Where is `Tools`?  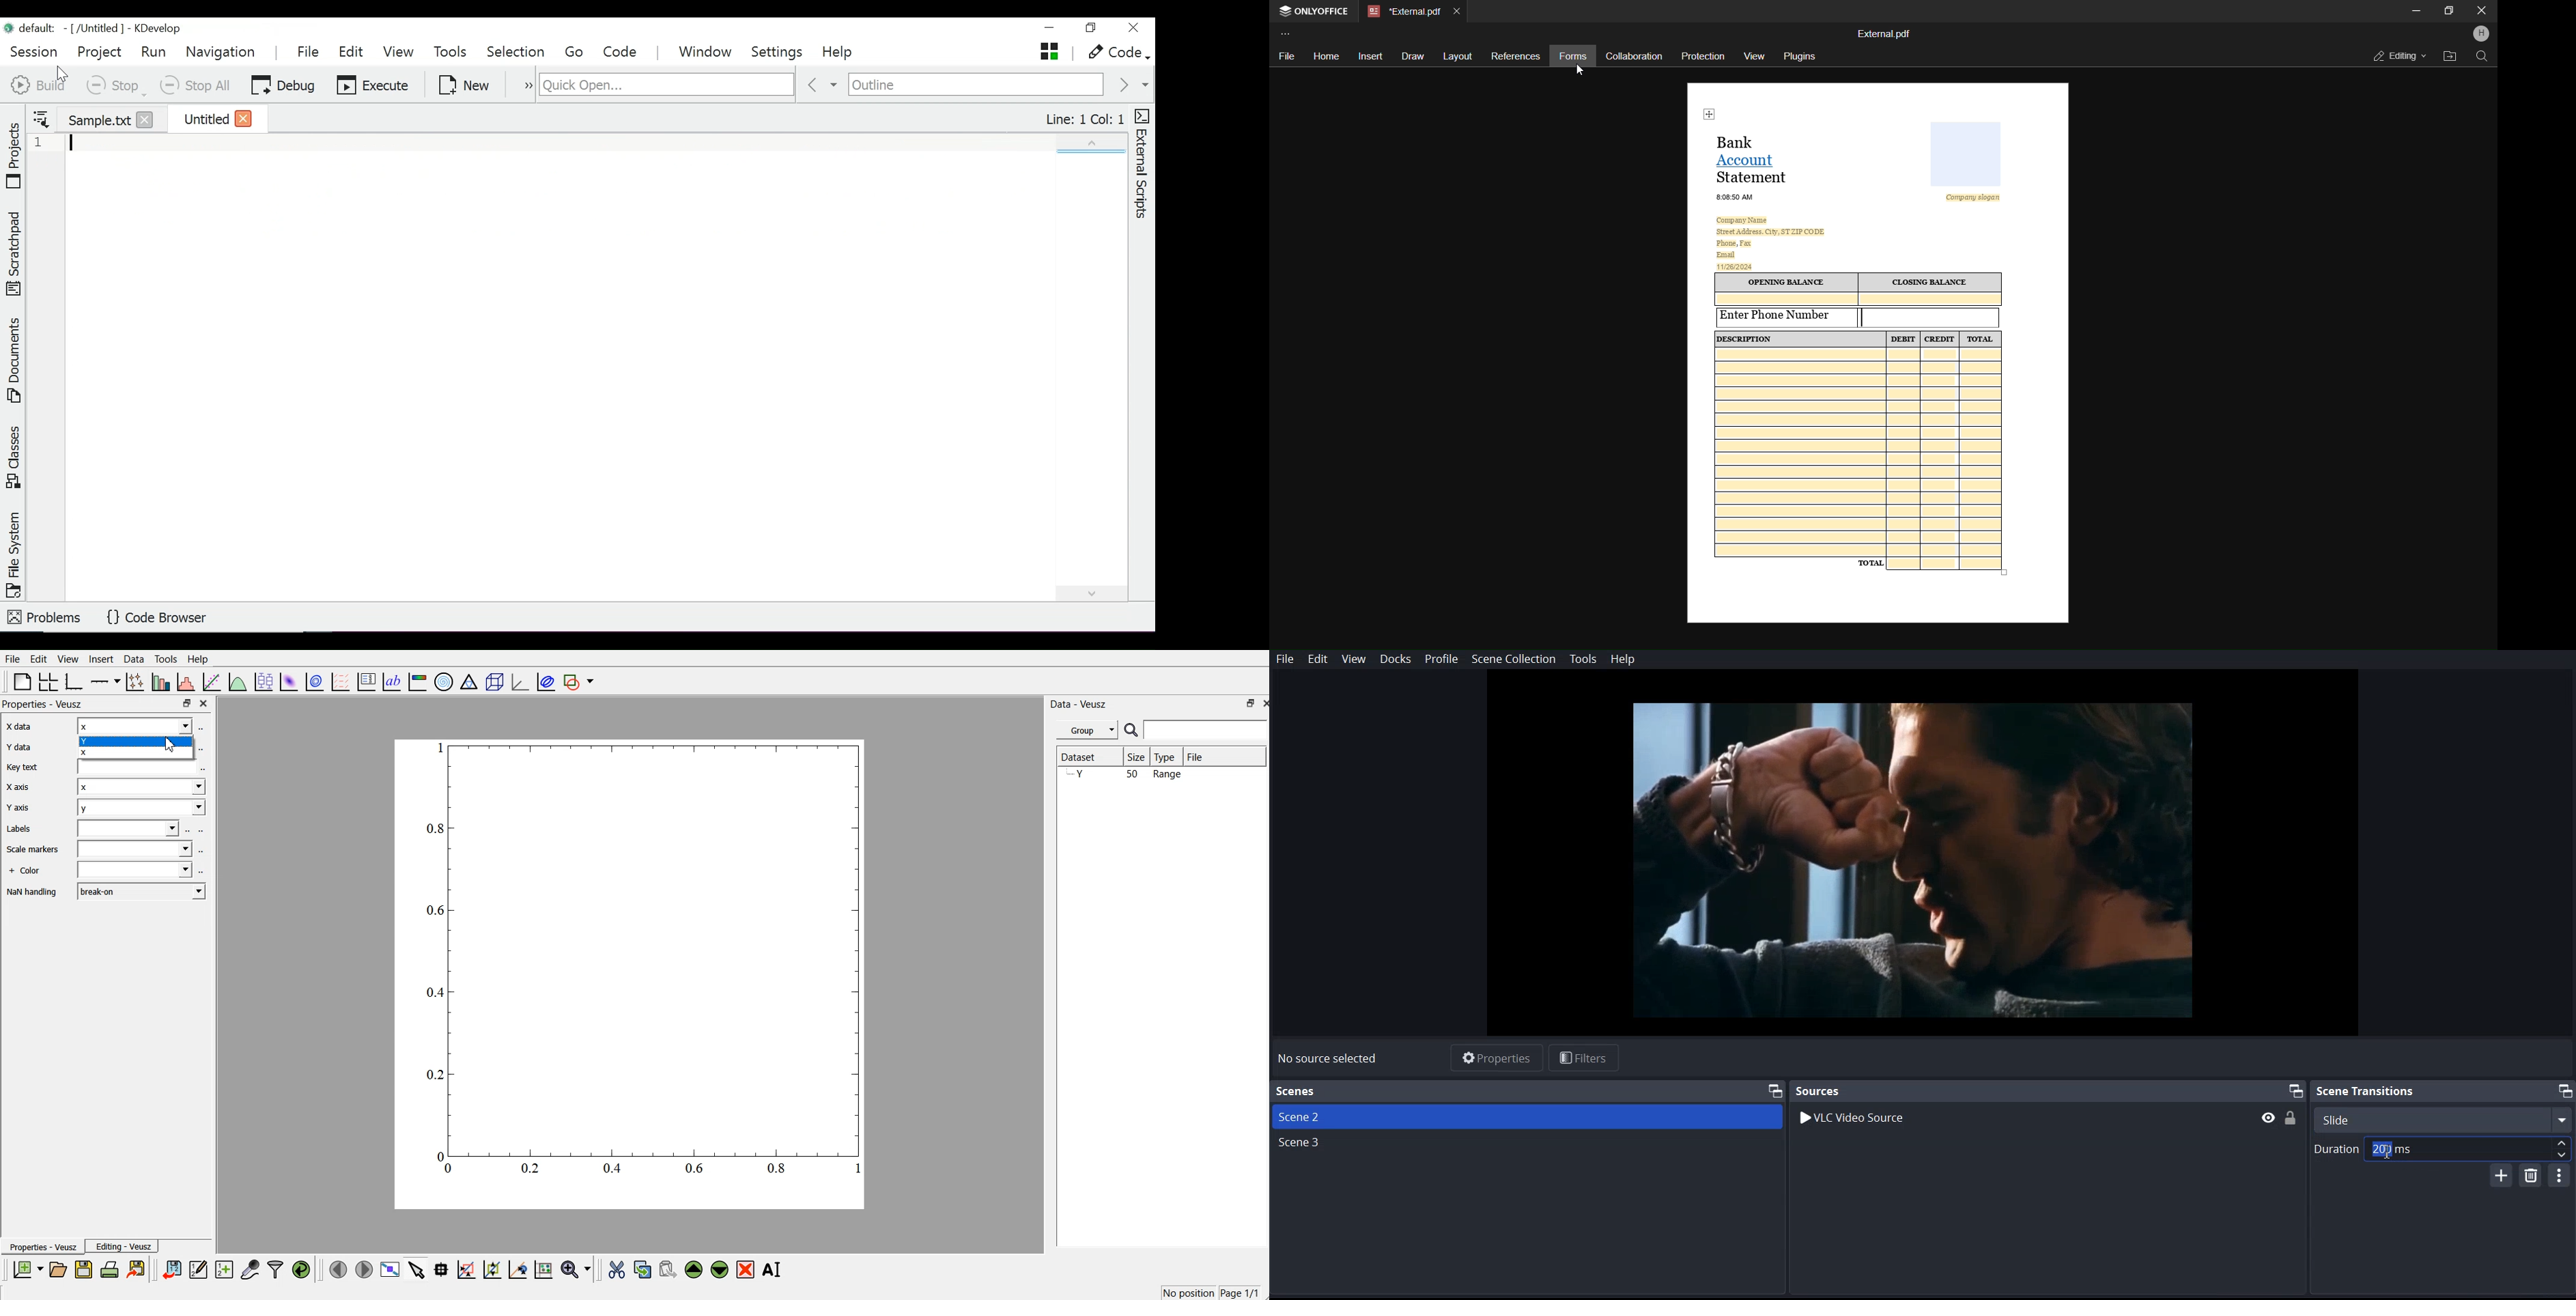
Tools is located at coordinates (453, 51).